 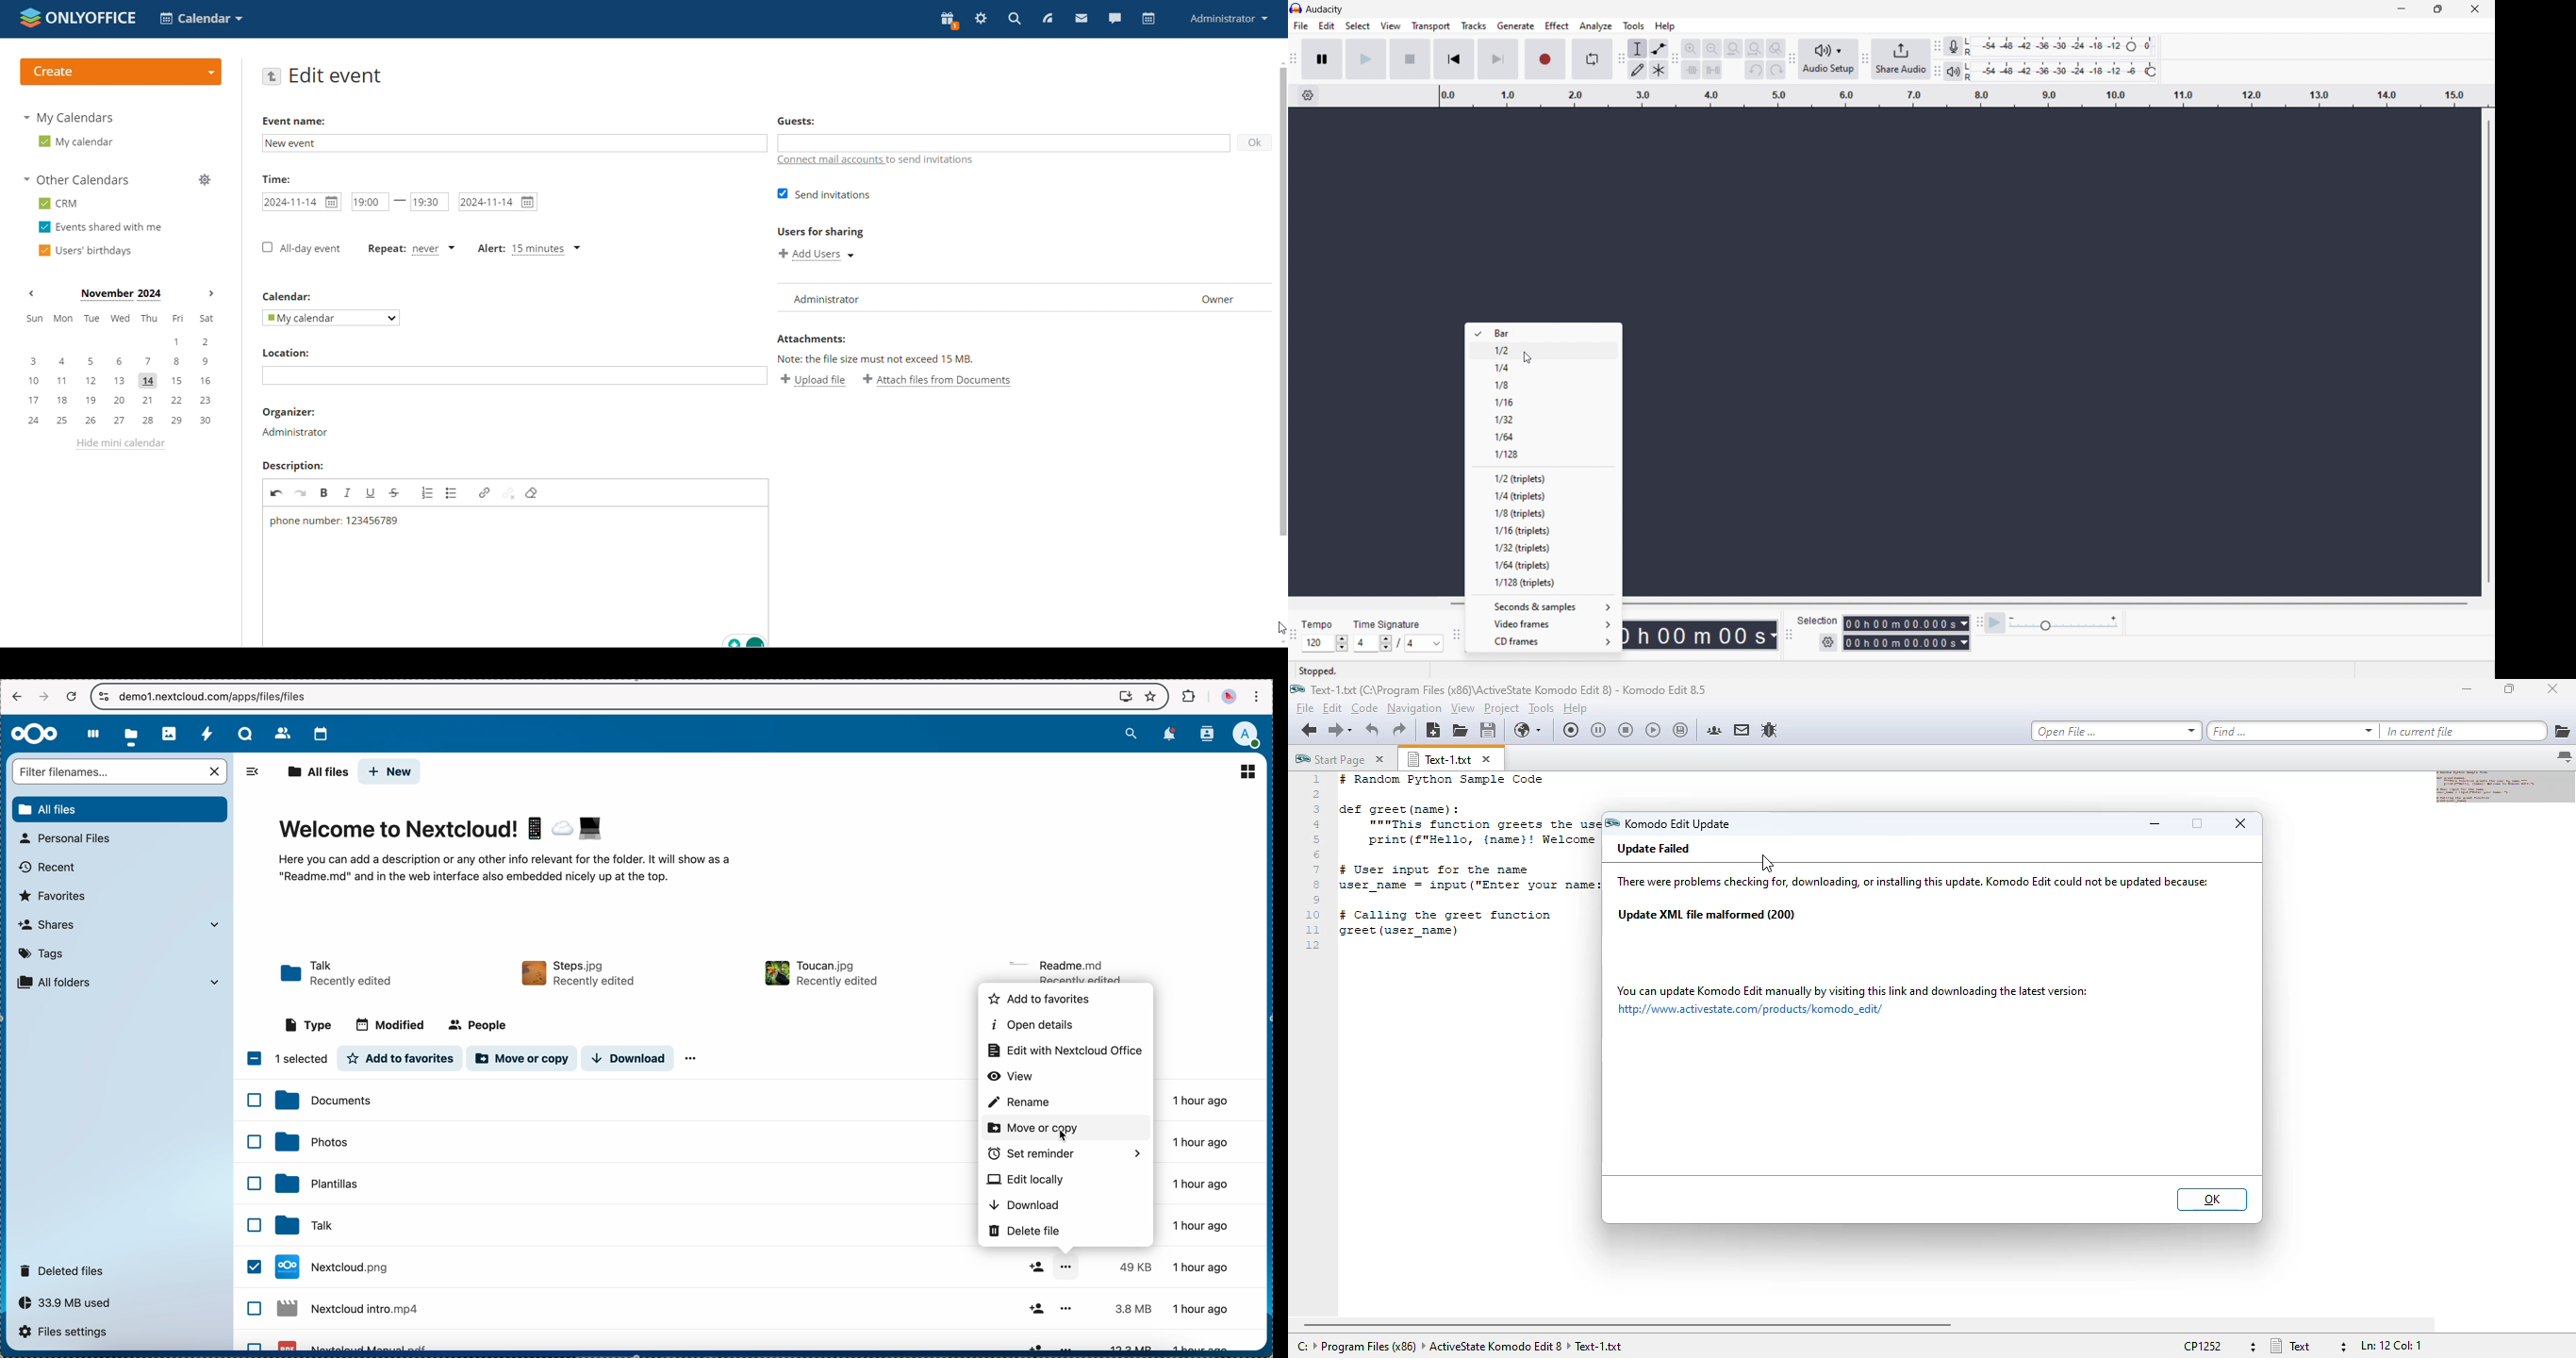 What do you see at coordinates (1126, 698) in the screenshot?
I see `install Nextcloud` at bounding box center [1126, 698].